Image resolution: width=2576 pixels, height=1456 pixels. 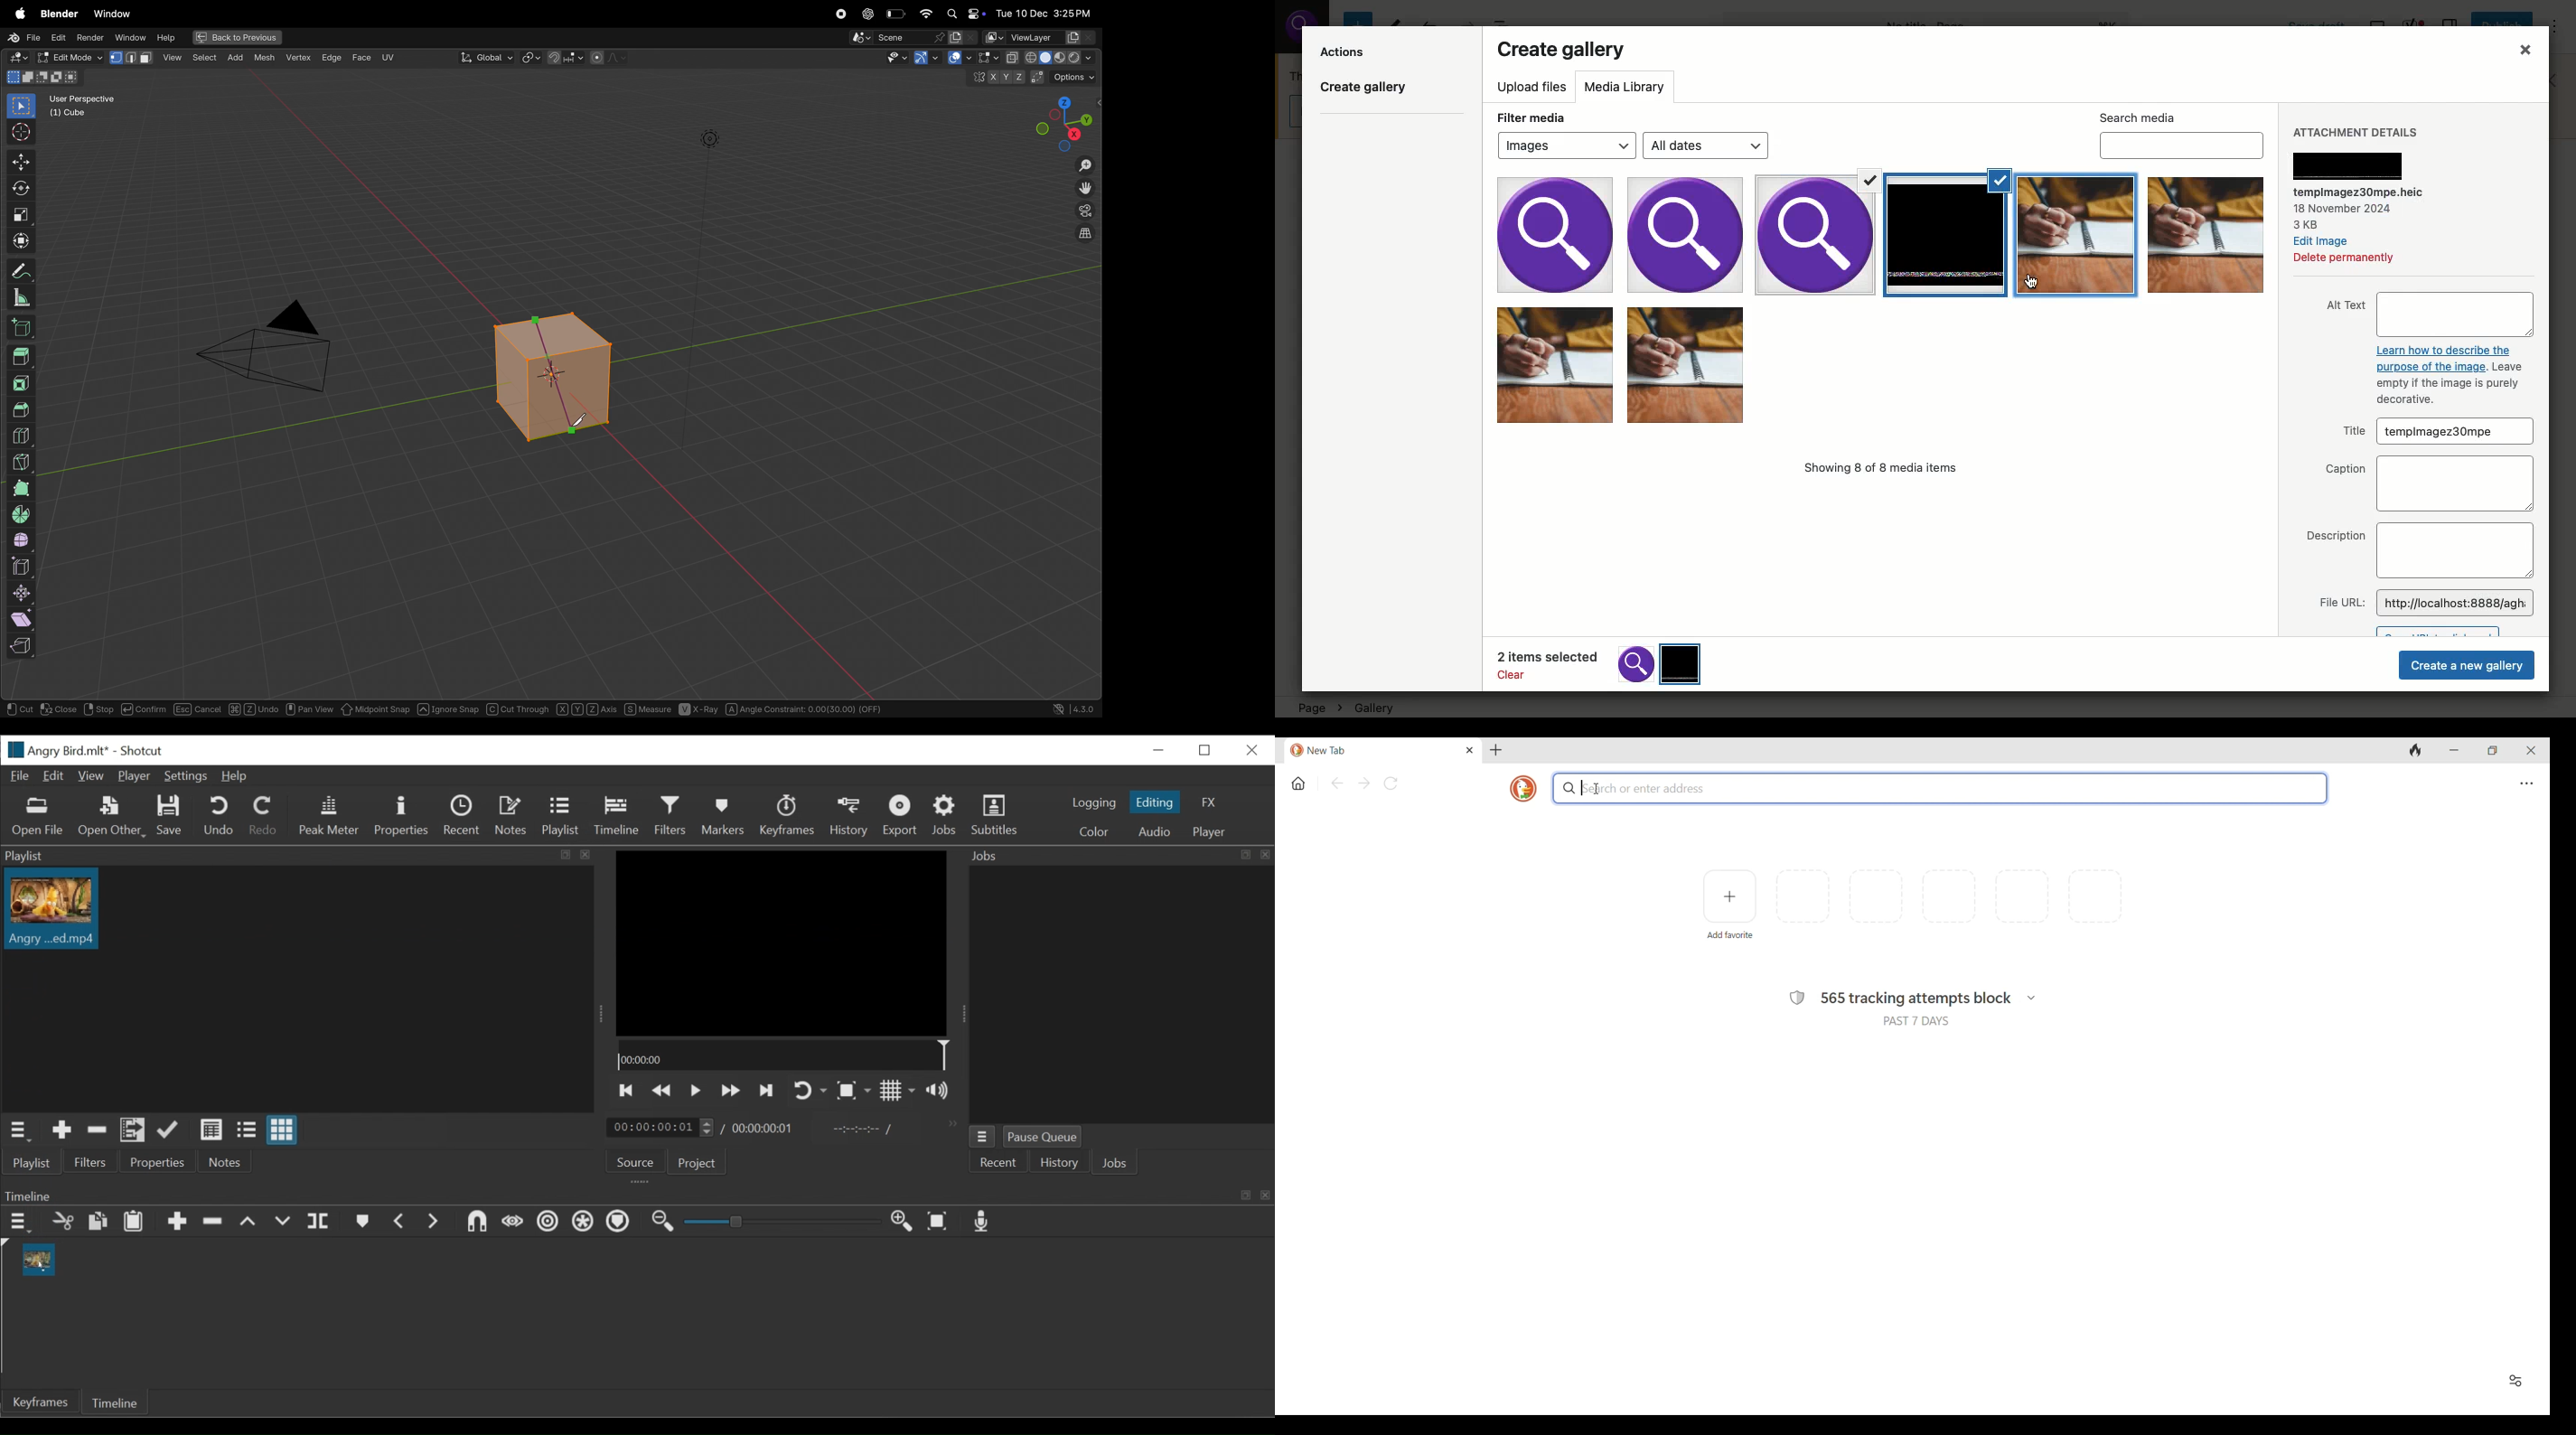 I want to click on Toggle display grid on player, so click(x=899, y=1091).